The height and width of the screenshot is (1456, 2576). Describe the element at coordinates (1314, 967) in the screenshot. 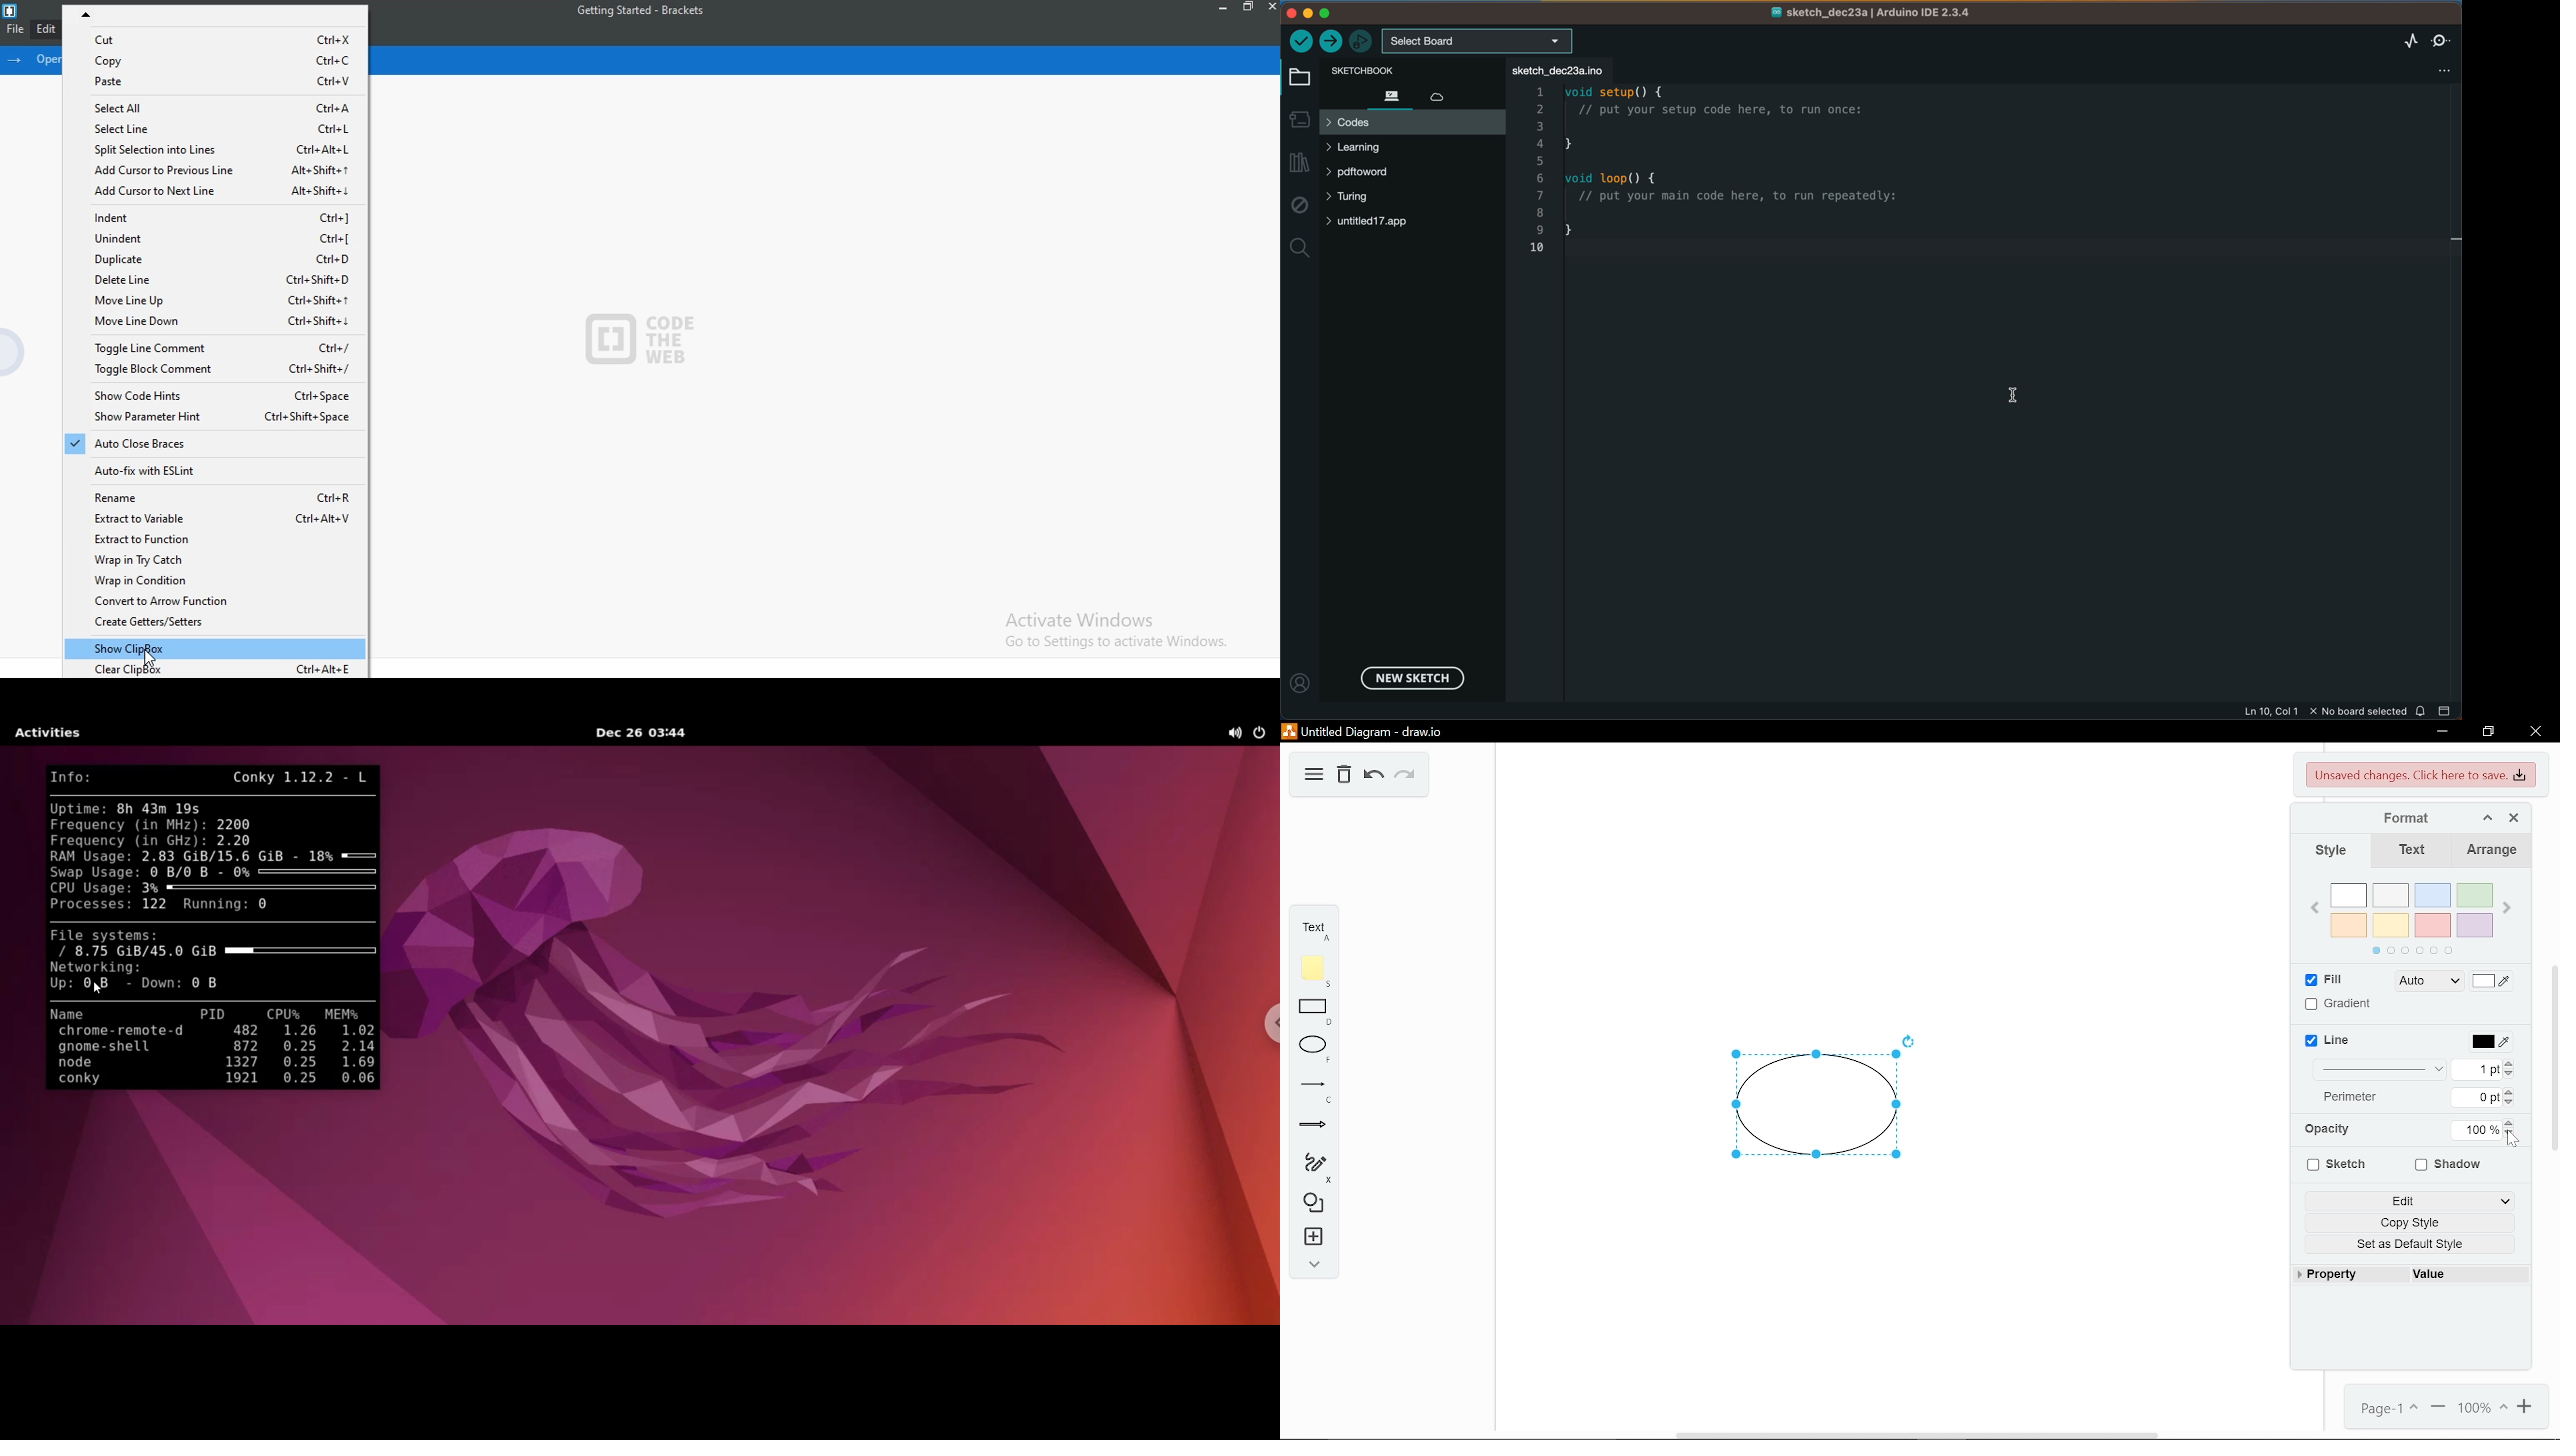

I see `Add note` at that location.